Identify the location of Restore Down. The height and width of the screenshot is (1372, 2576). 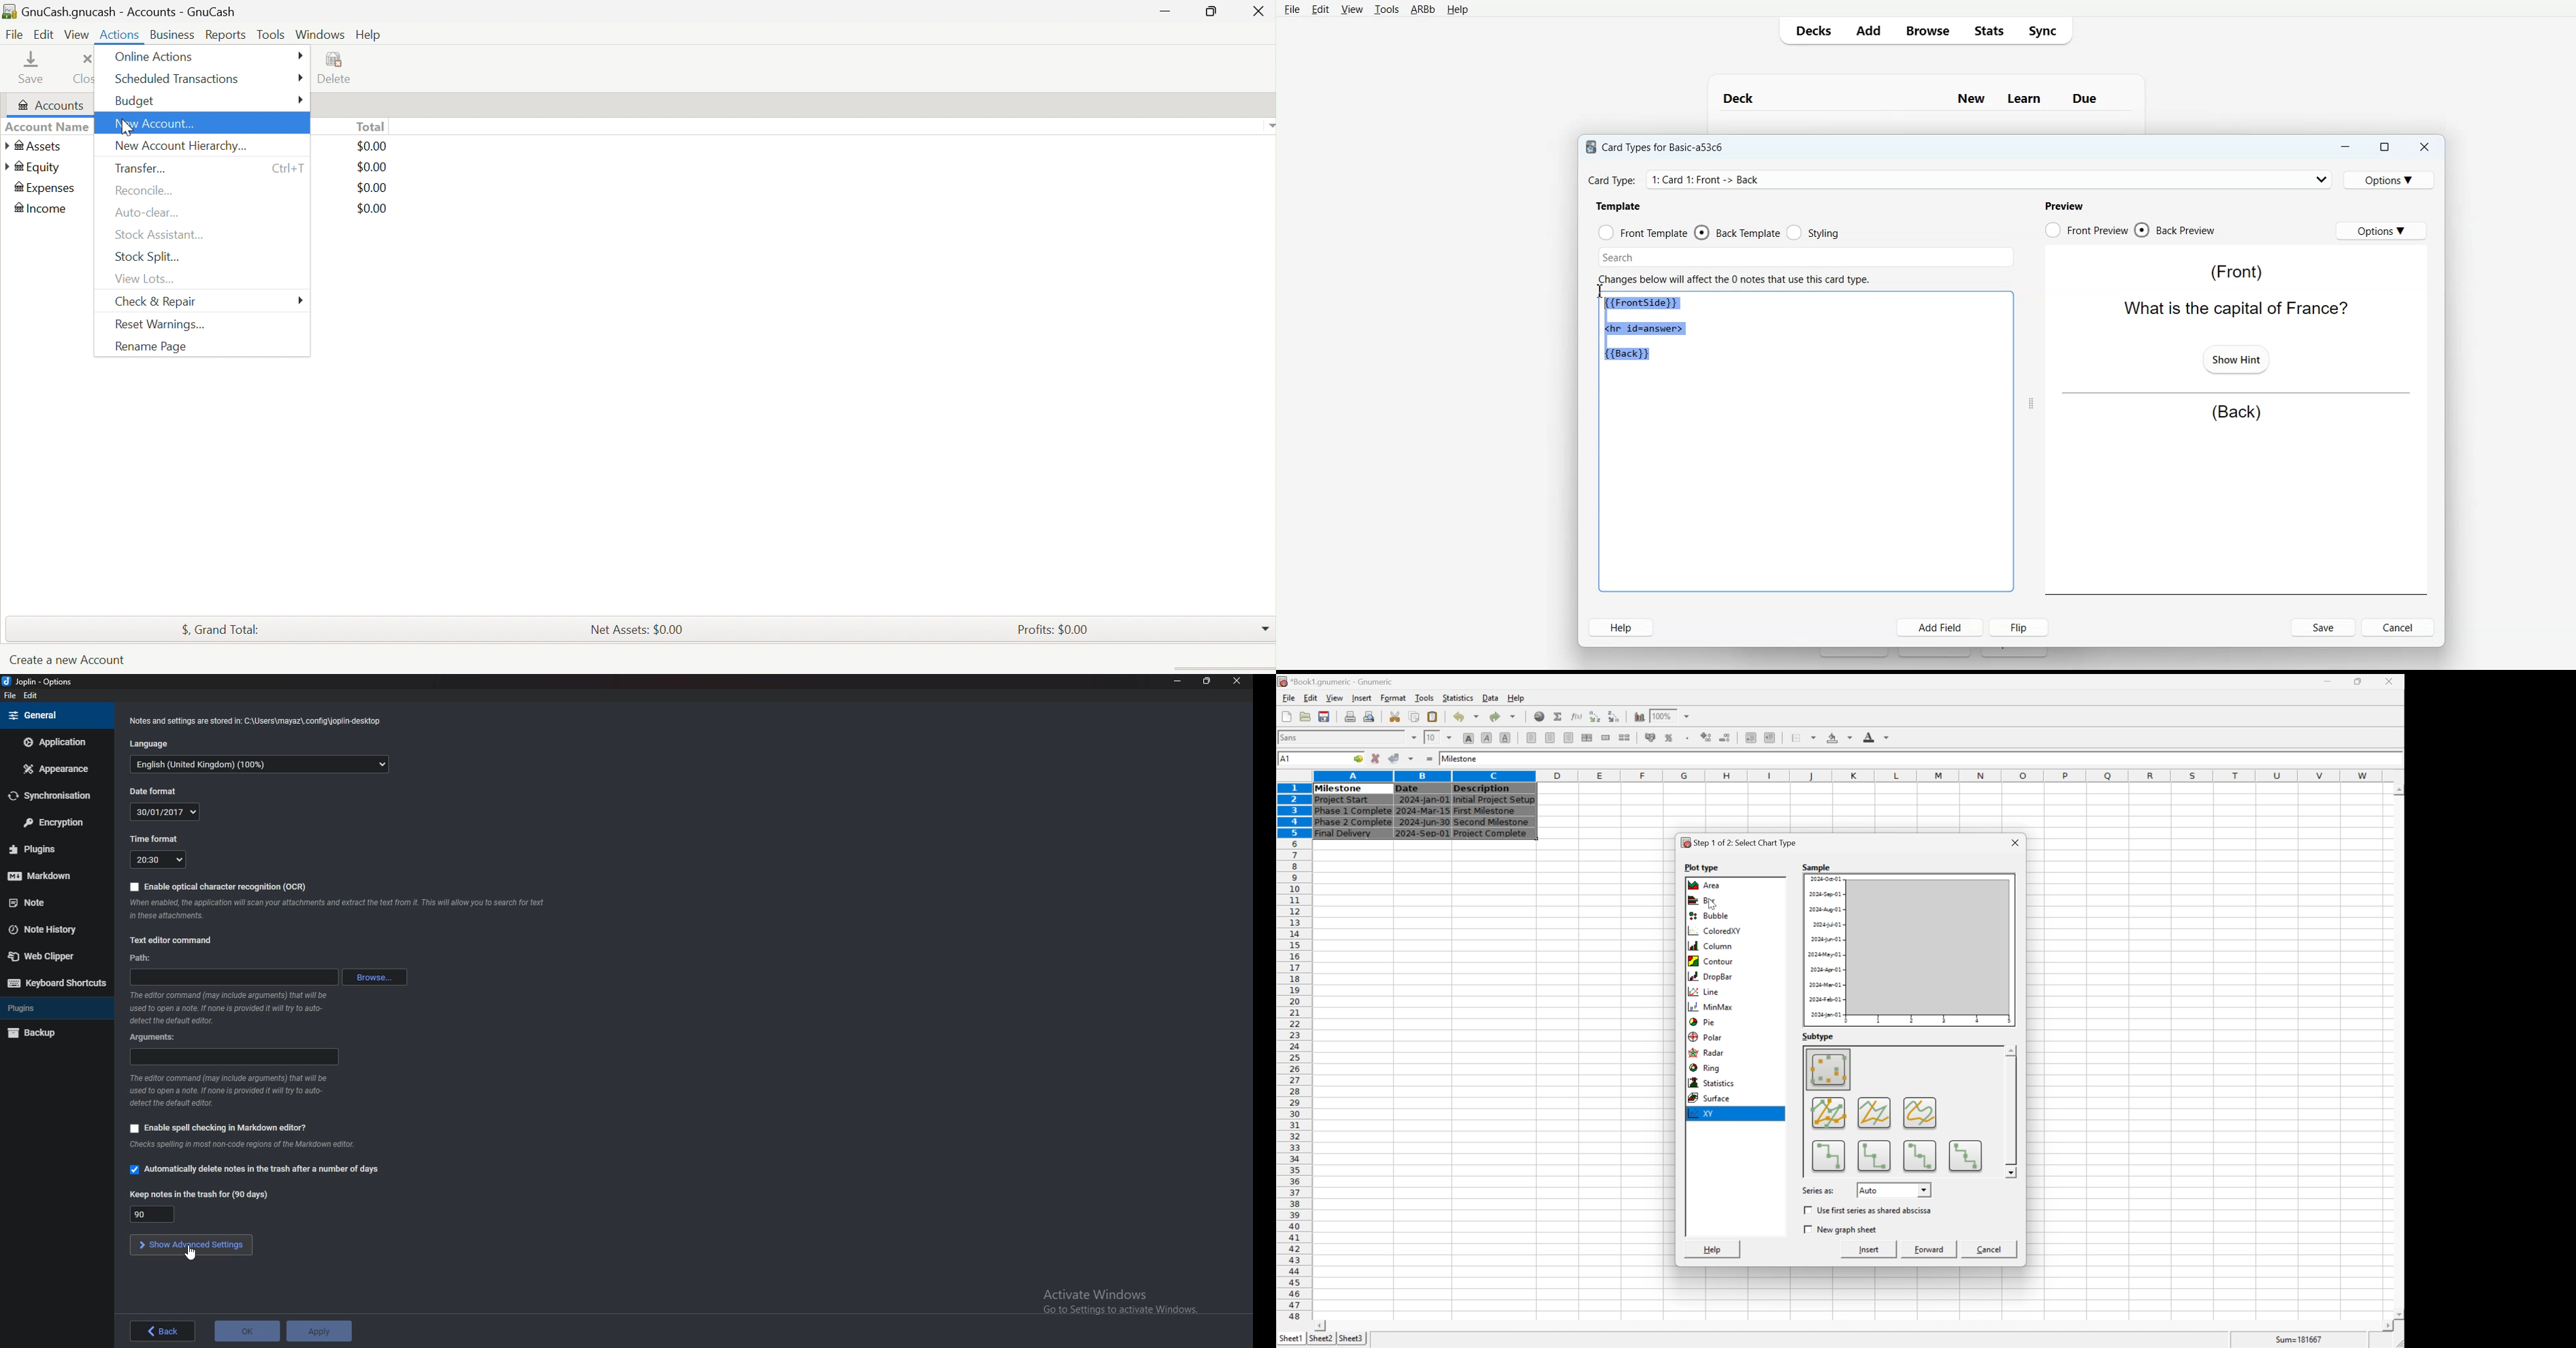
(1209, 11).